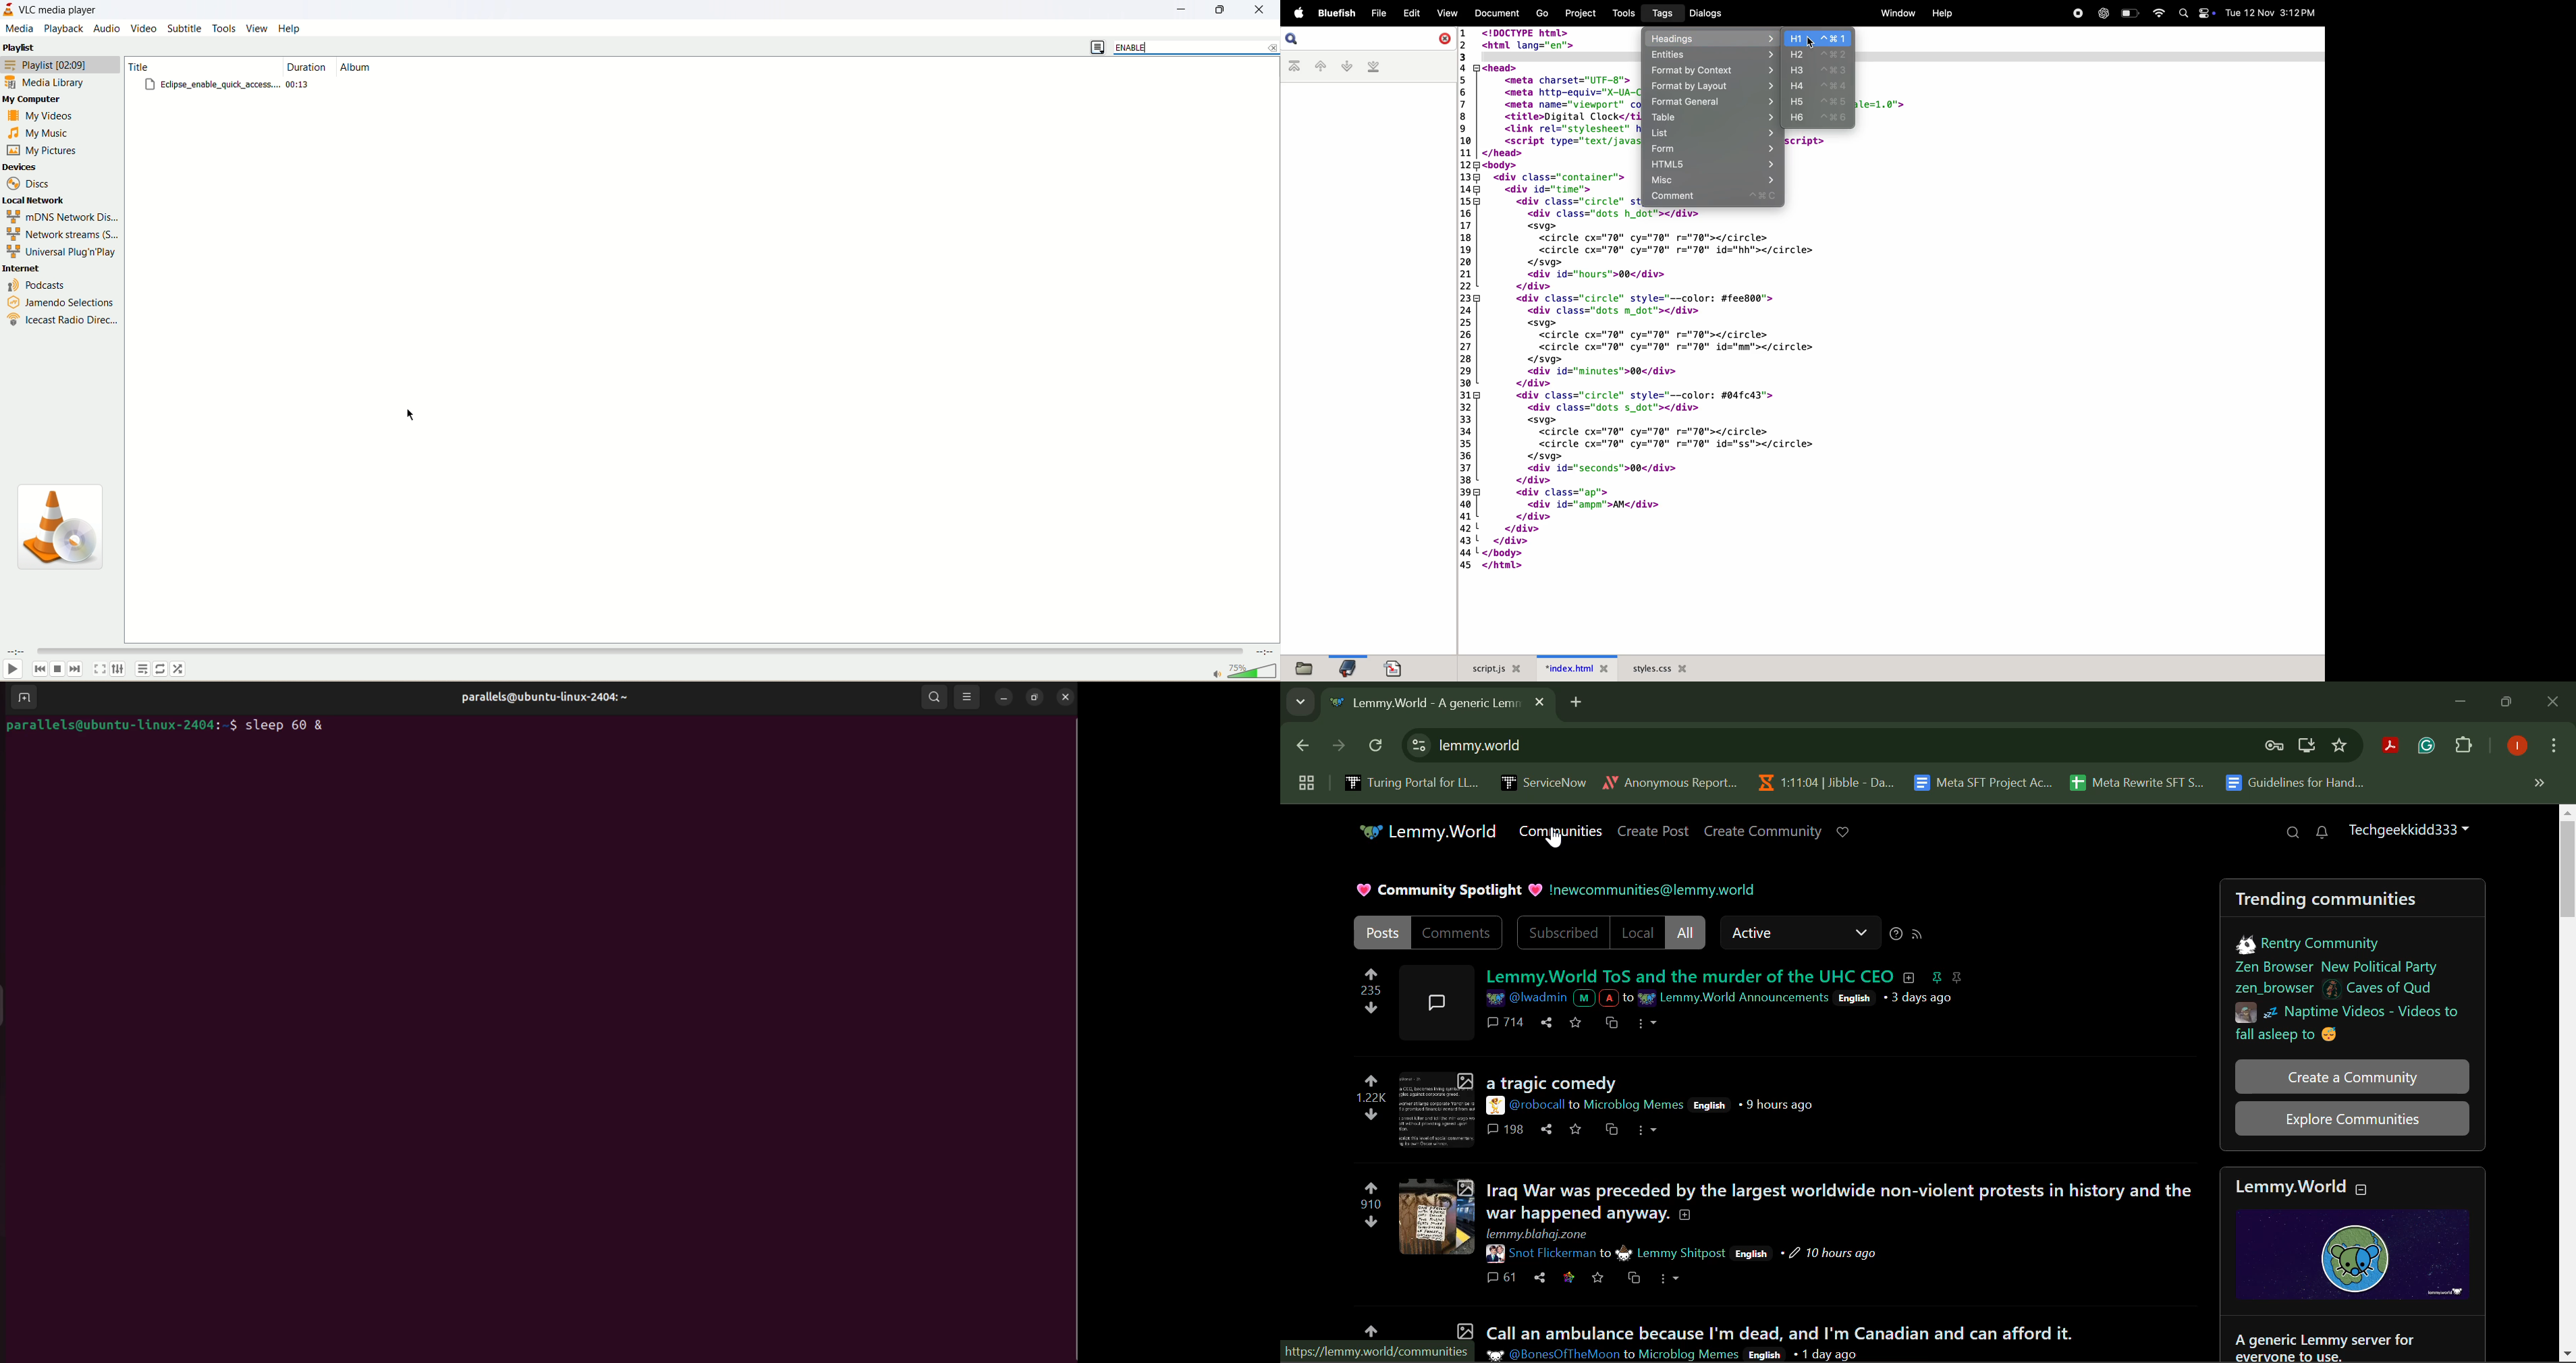 The image size is (2576, 1372). Describe the element at coordinates (290, 27) in the screenshot. I see `help` at that location.